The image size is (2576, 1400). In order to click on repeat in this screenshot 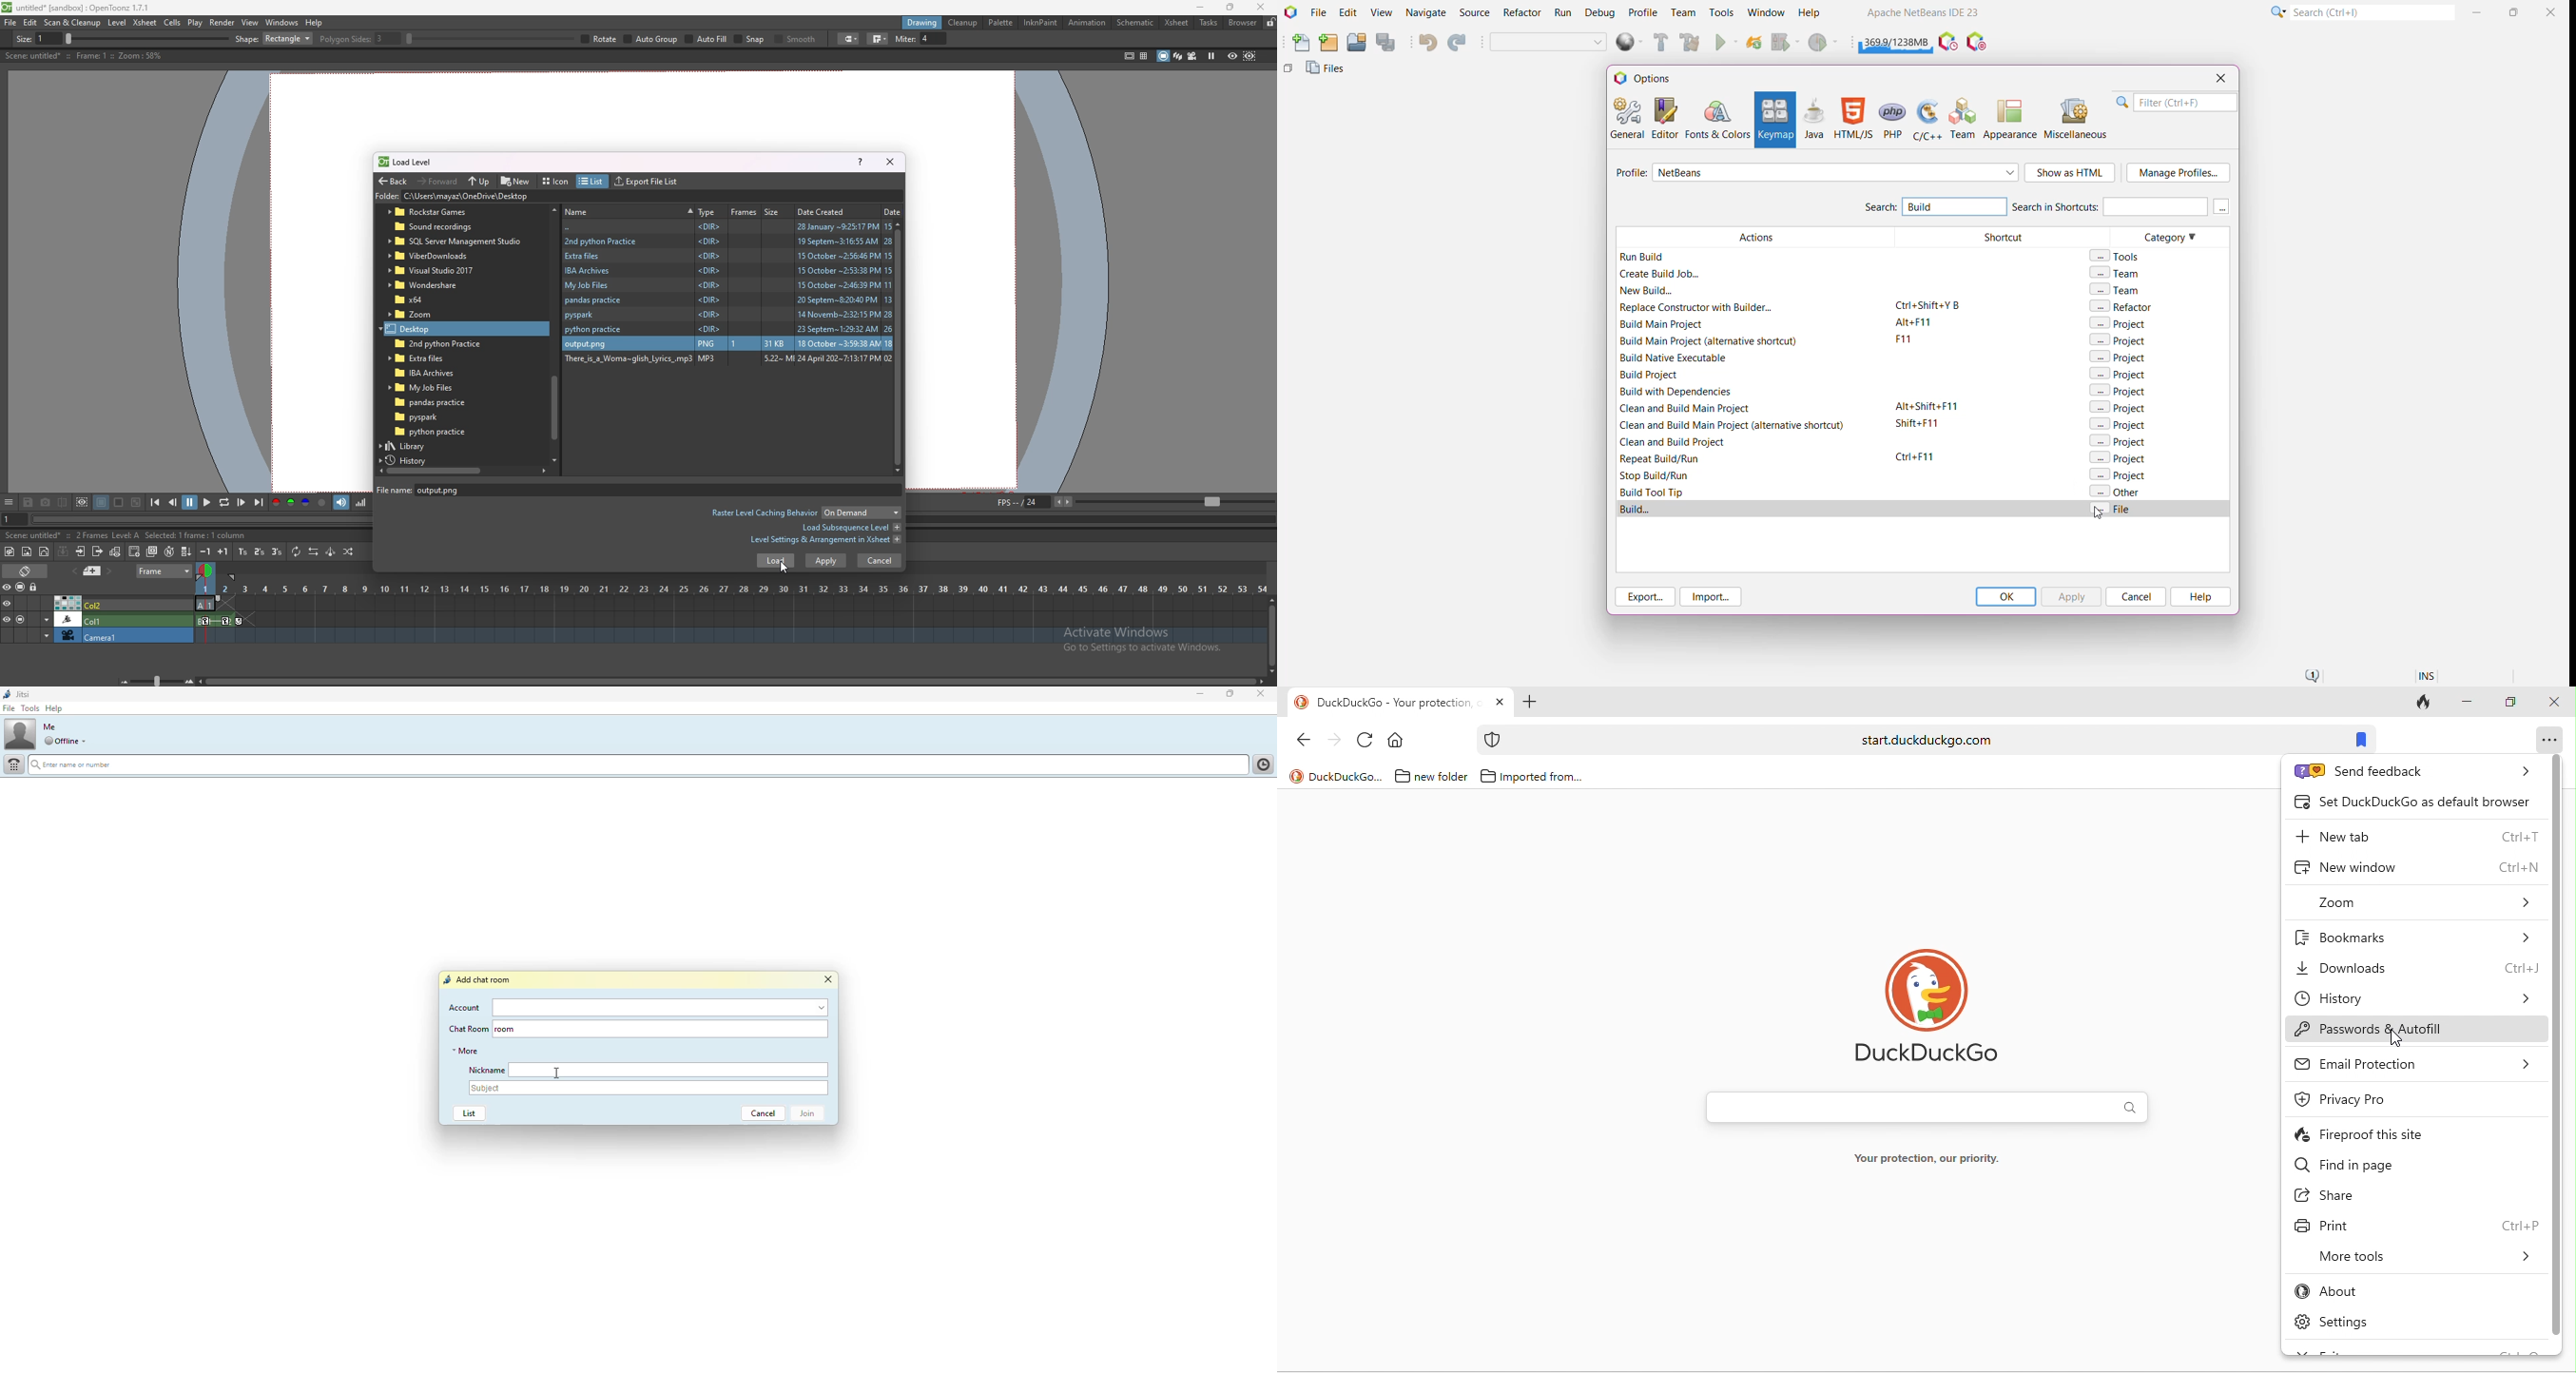, I will do `click(295, 551)`.